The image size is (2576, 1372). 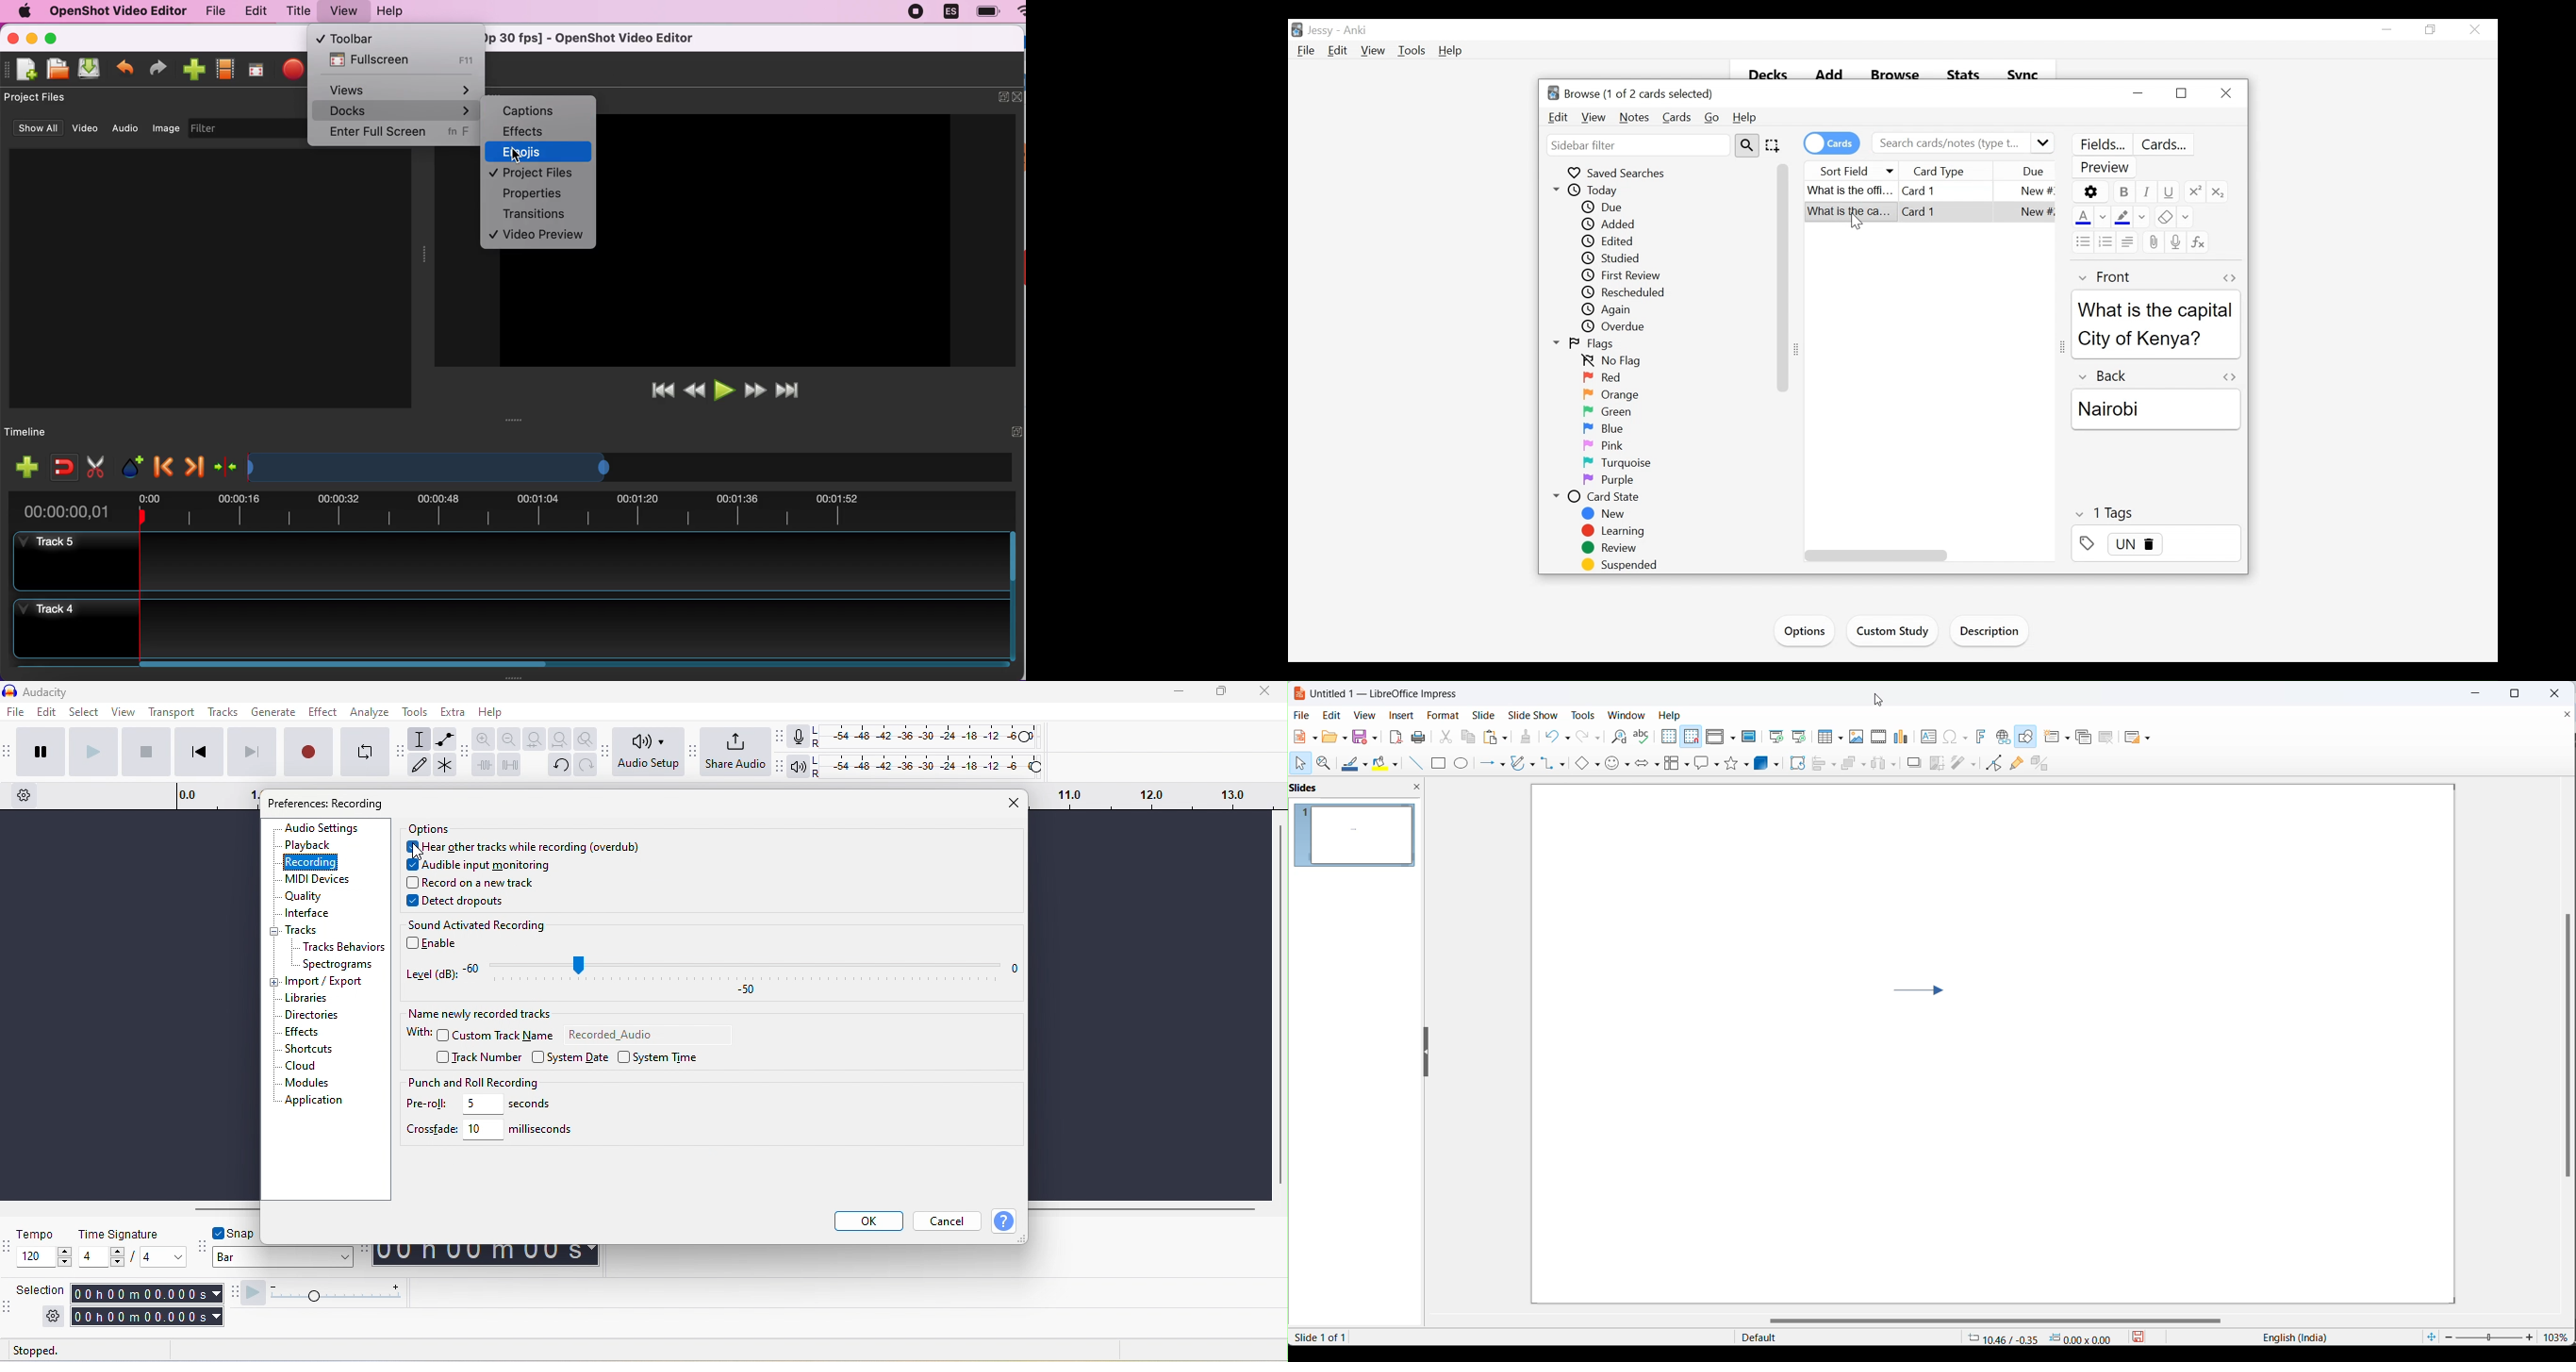 I want to click on midi devices, so click(x=315, y=878).